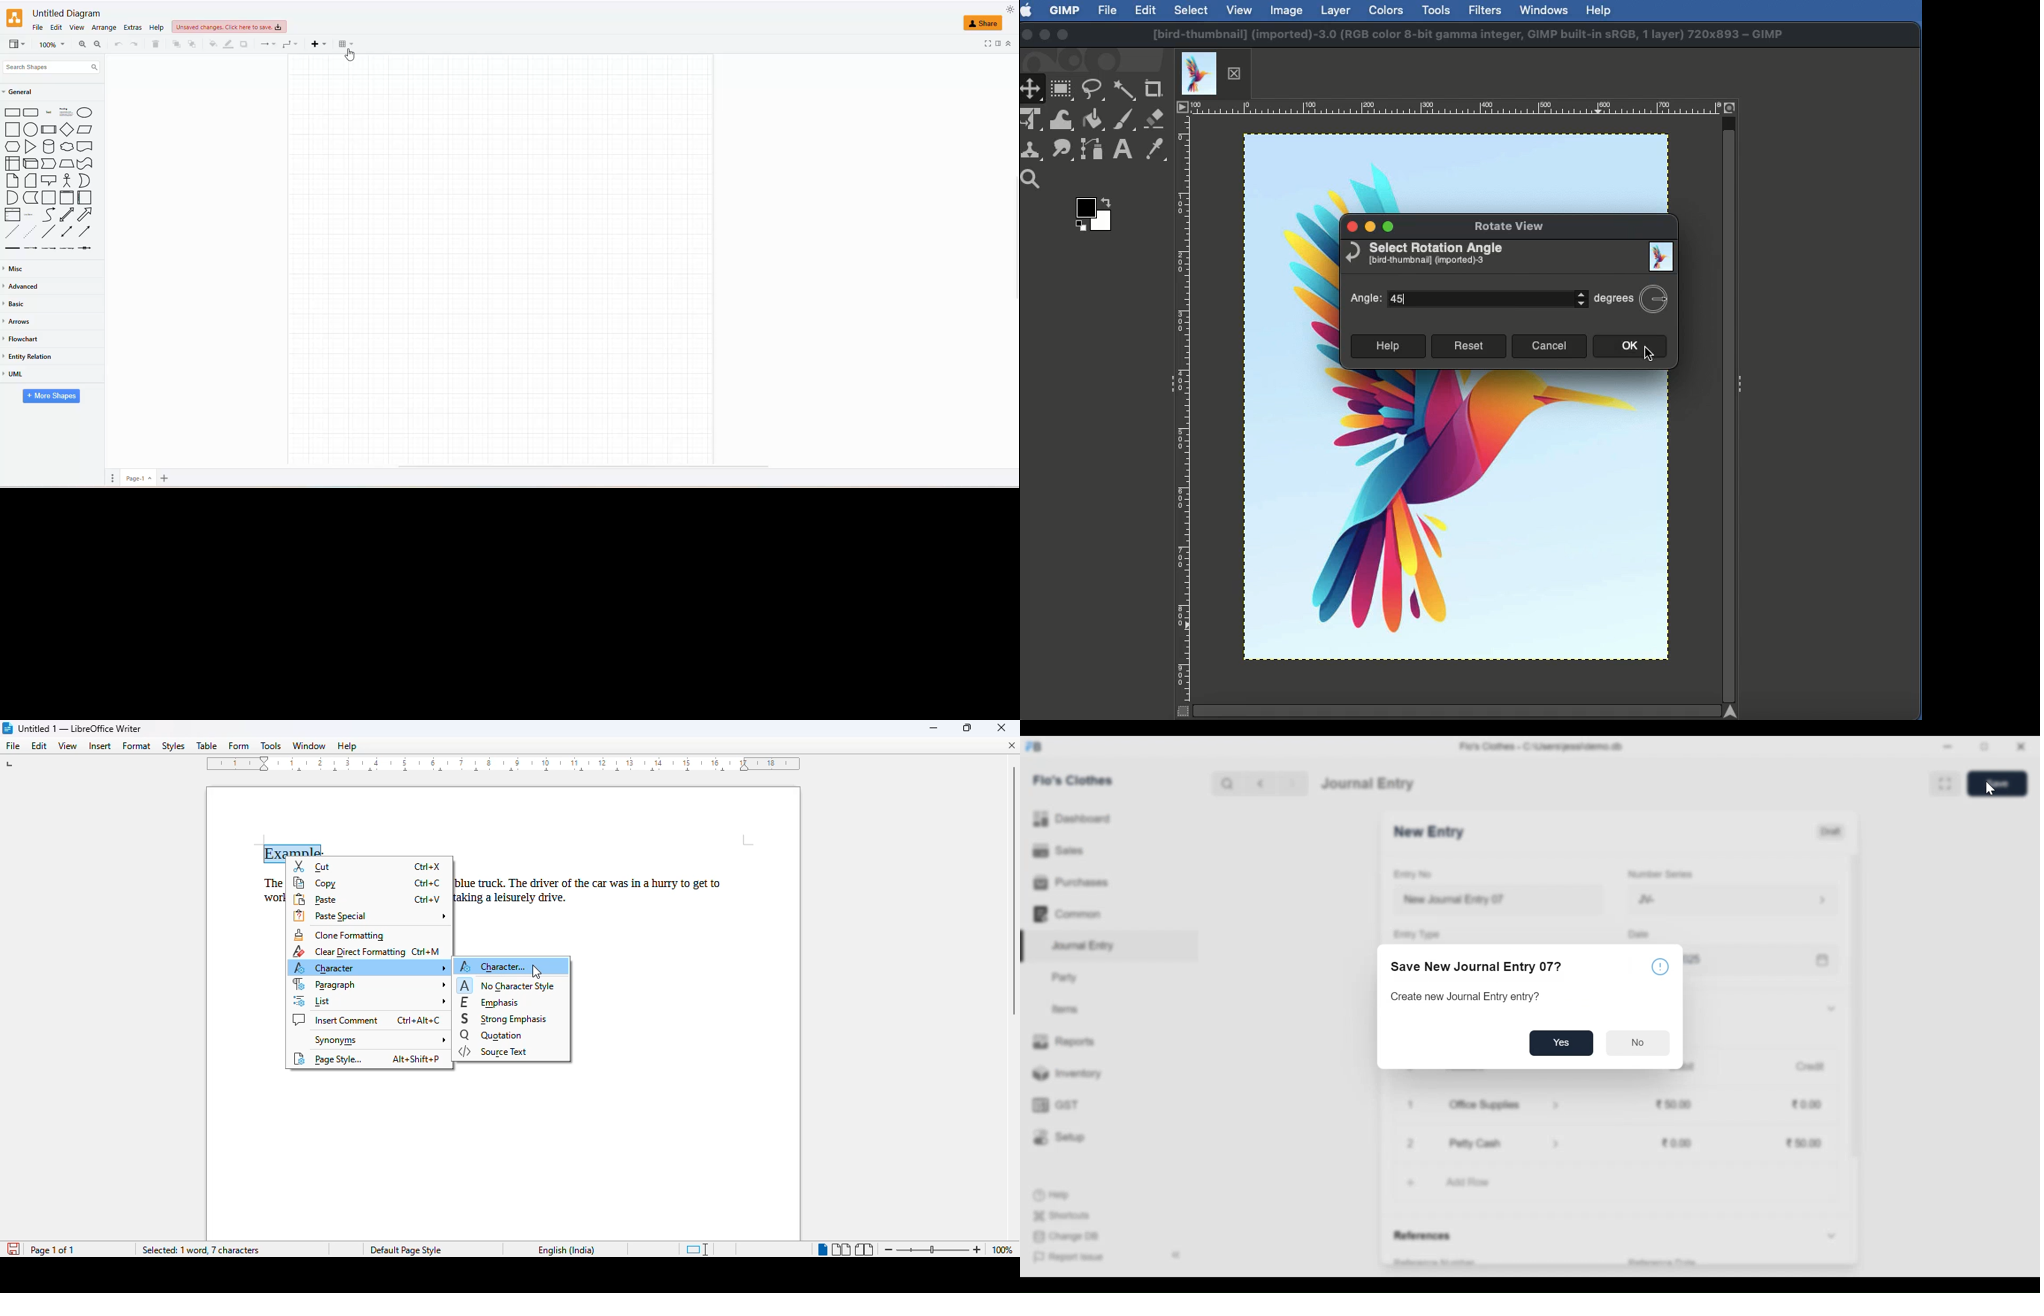 Image resolution: width=2044 pixels, height=1316 pixels. Describe the element at coordinates (1562, 1044) in the screenshot. I see `Yes` at that location.